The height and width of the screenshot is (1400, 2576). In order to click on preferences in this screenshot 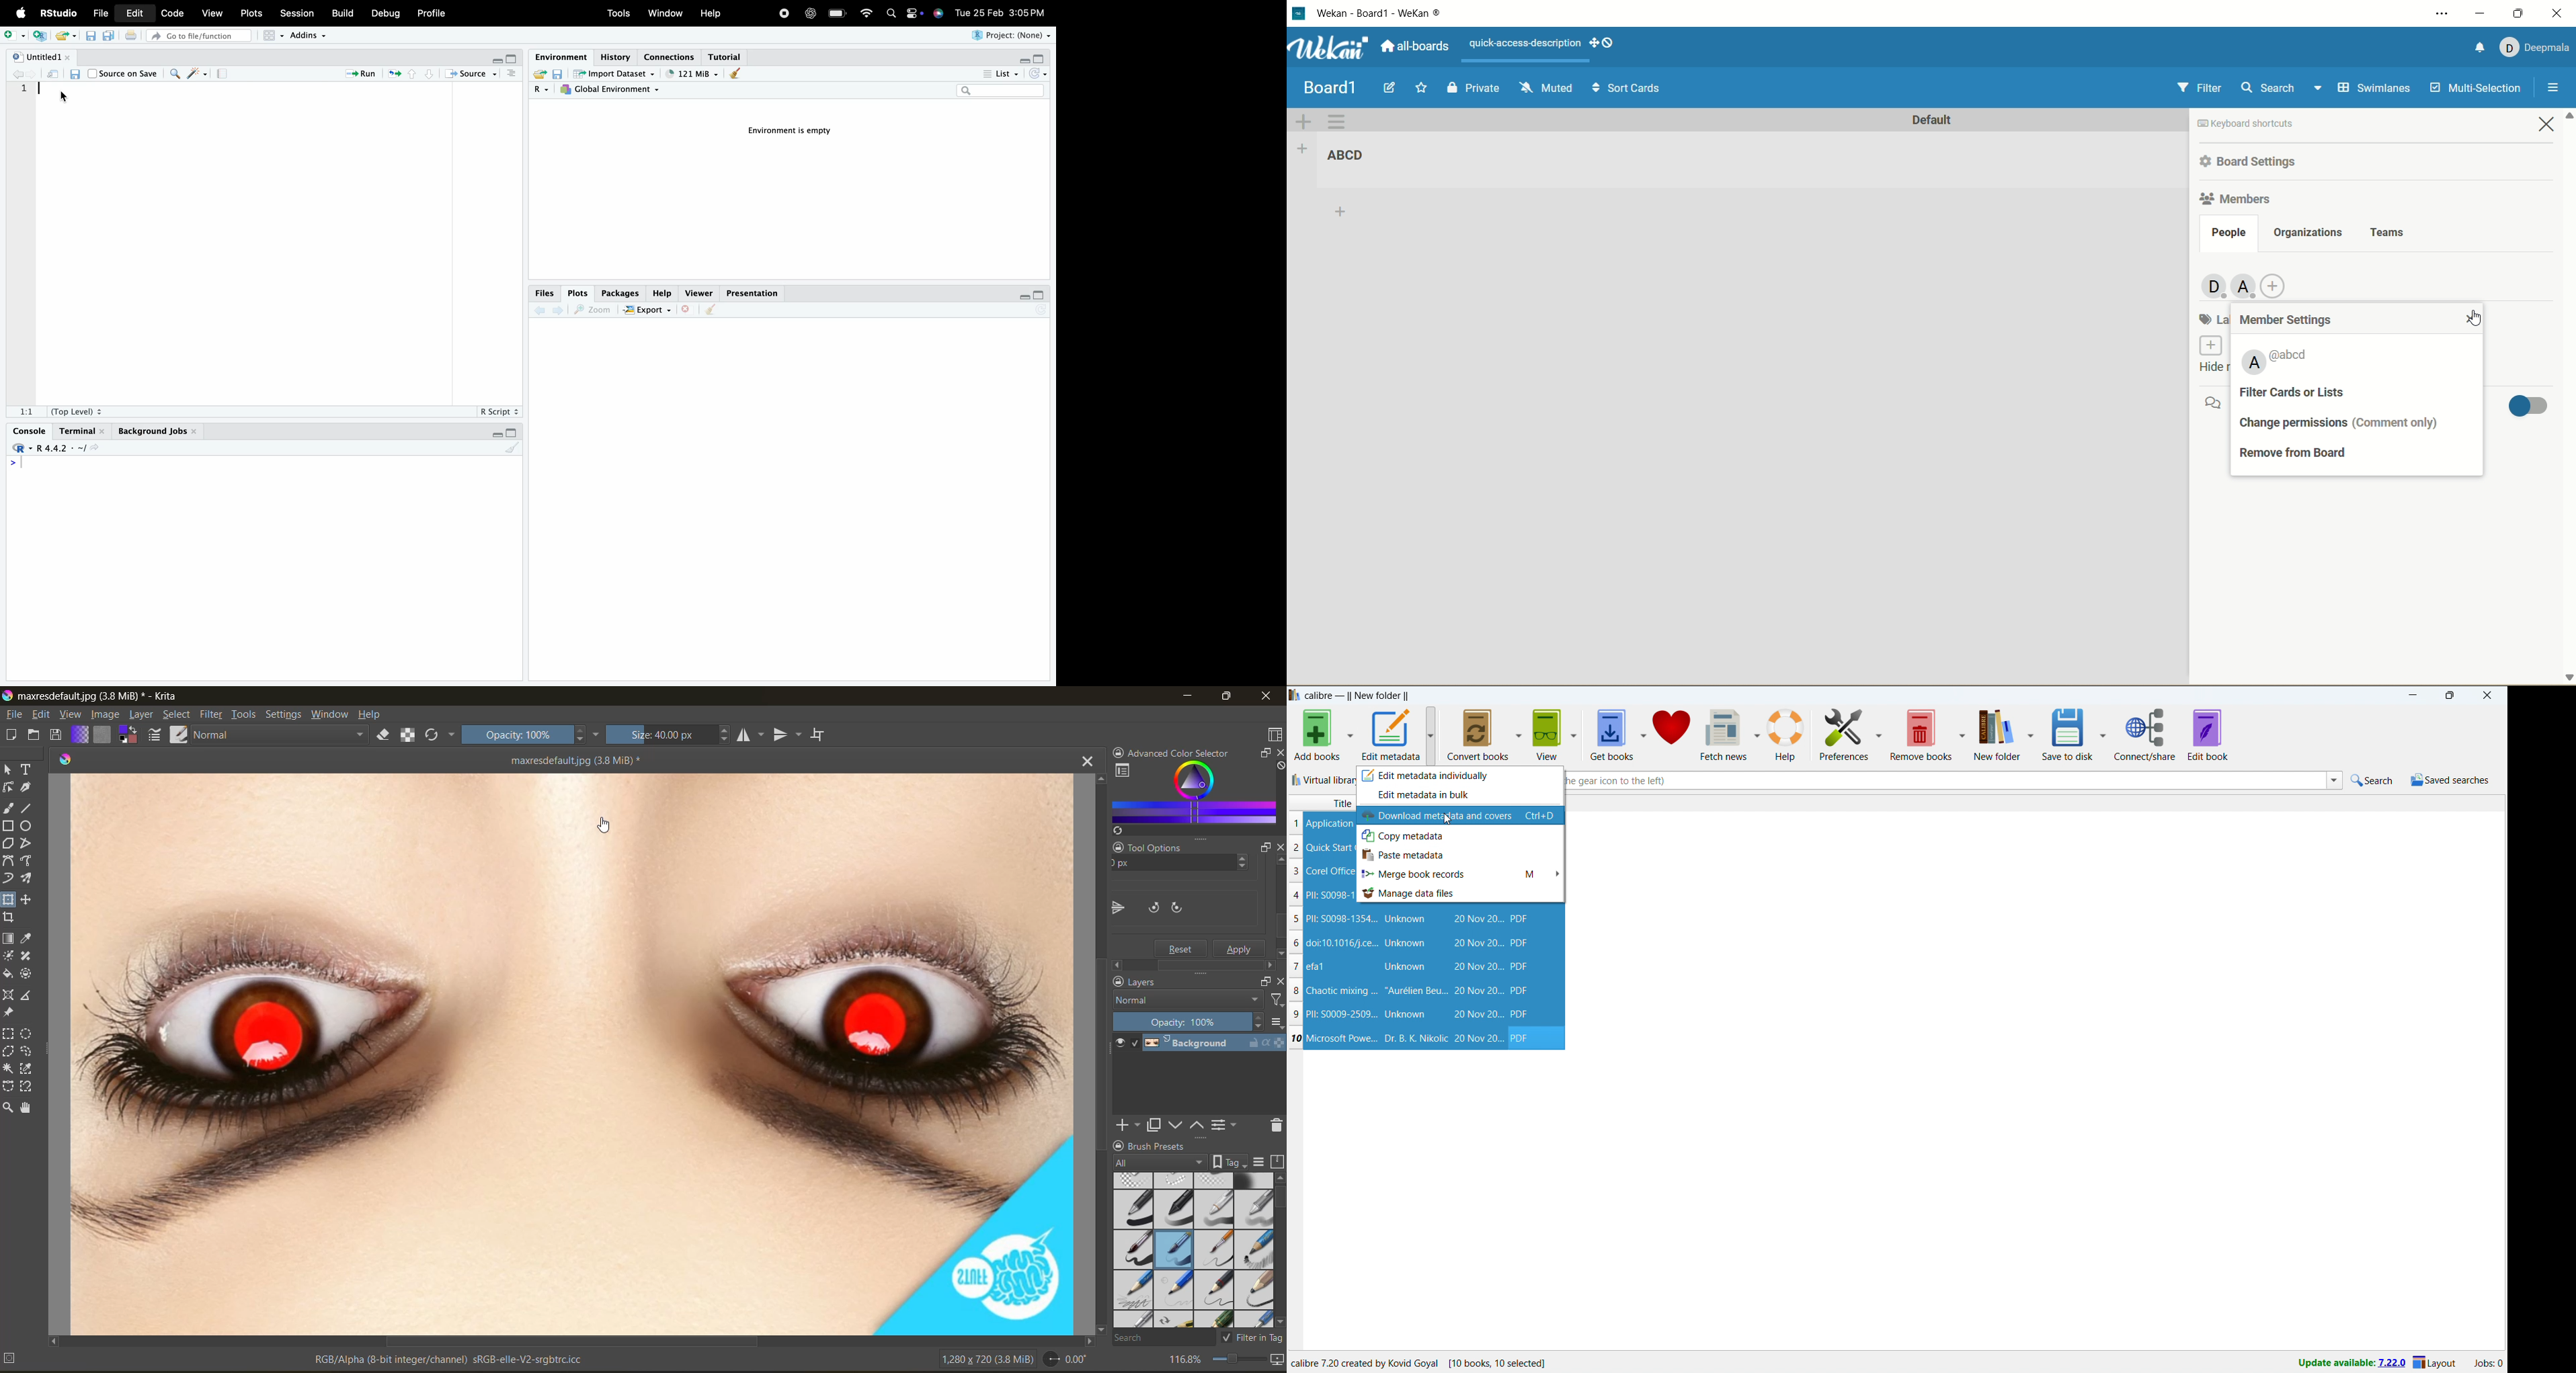, I will do `click(1844, 734)`.